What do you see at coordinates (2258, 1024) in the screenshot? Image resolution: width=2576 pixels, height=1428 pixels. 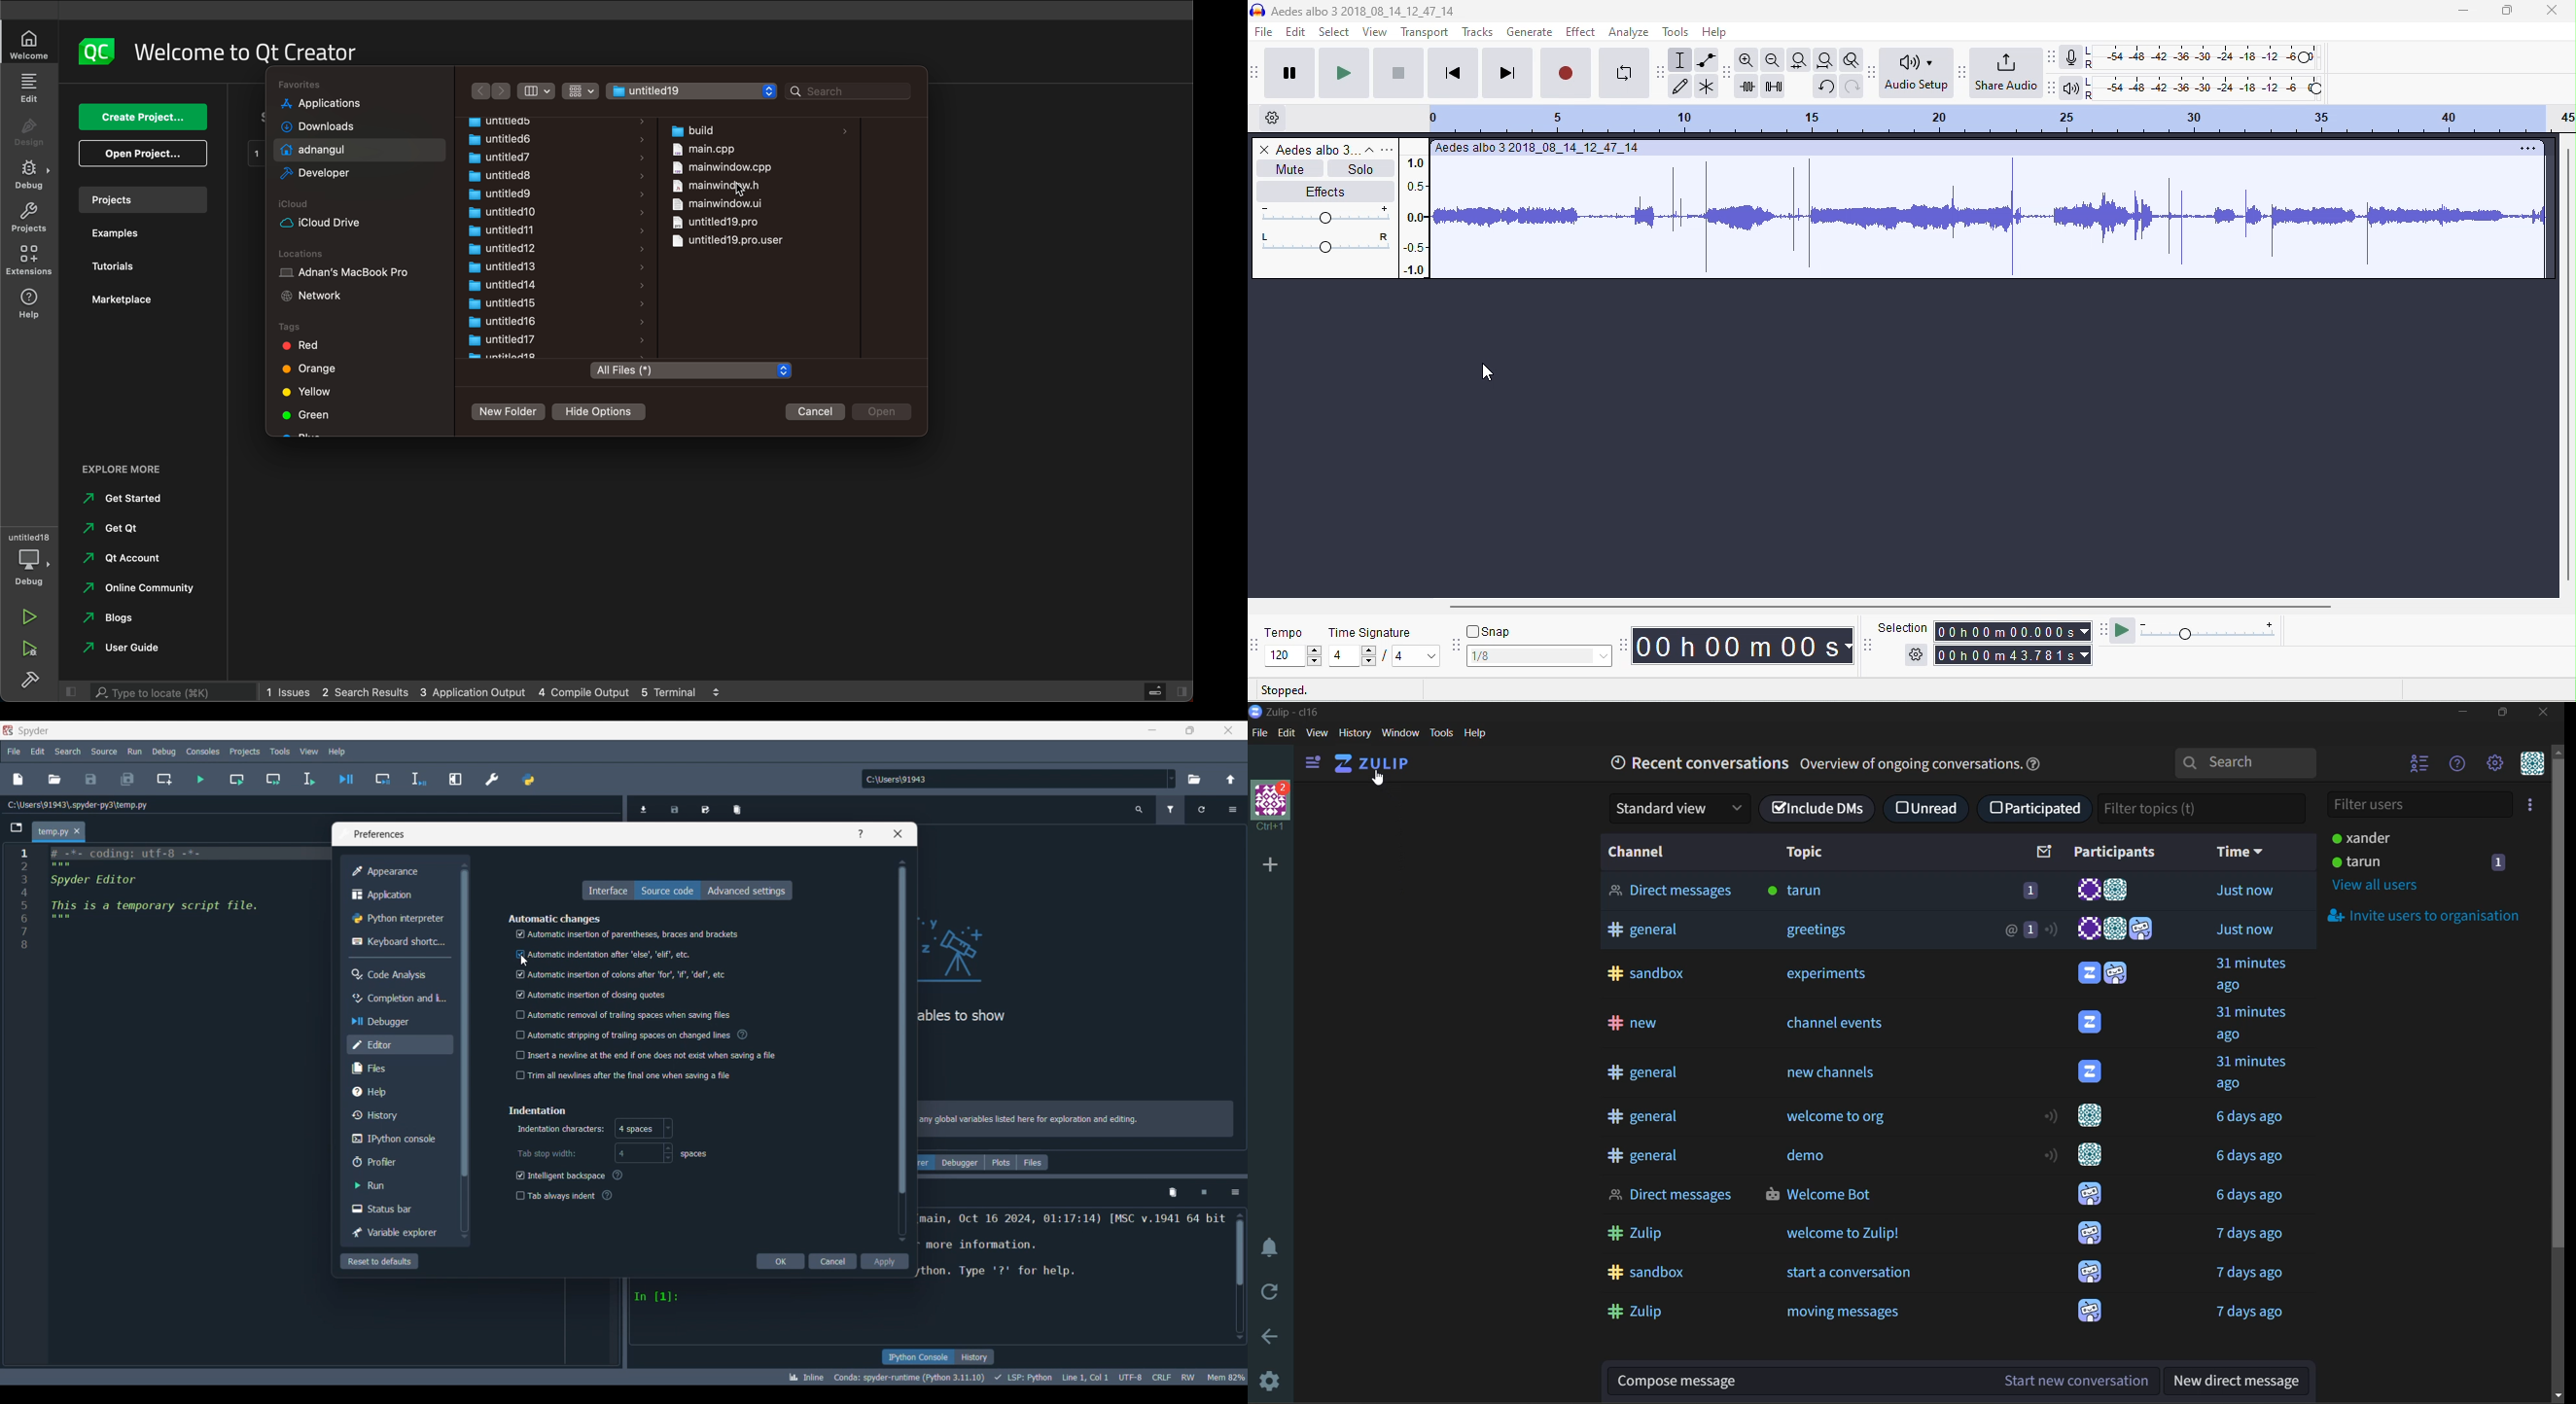 I see `Time` at bounding box center [2258, 1024].